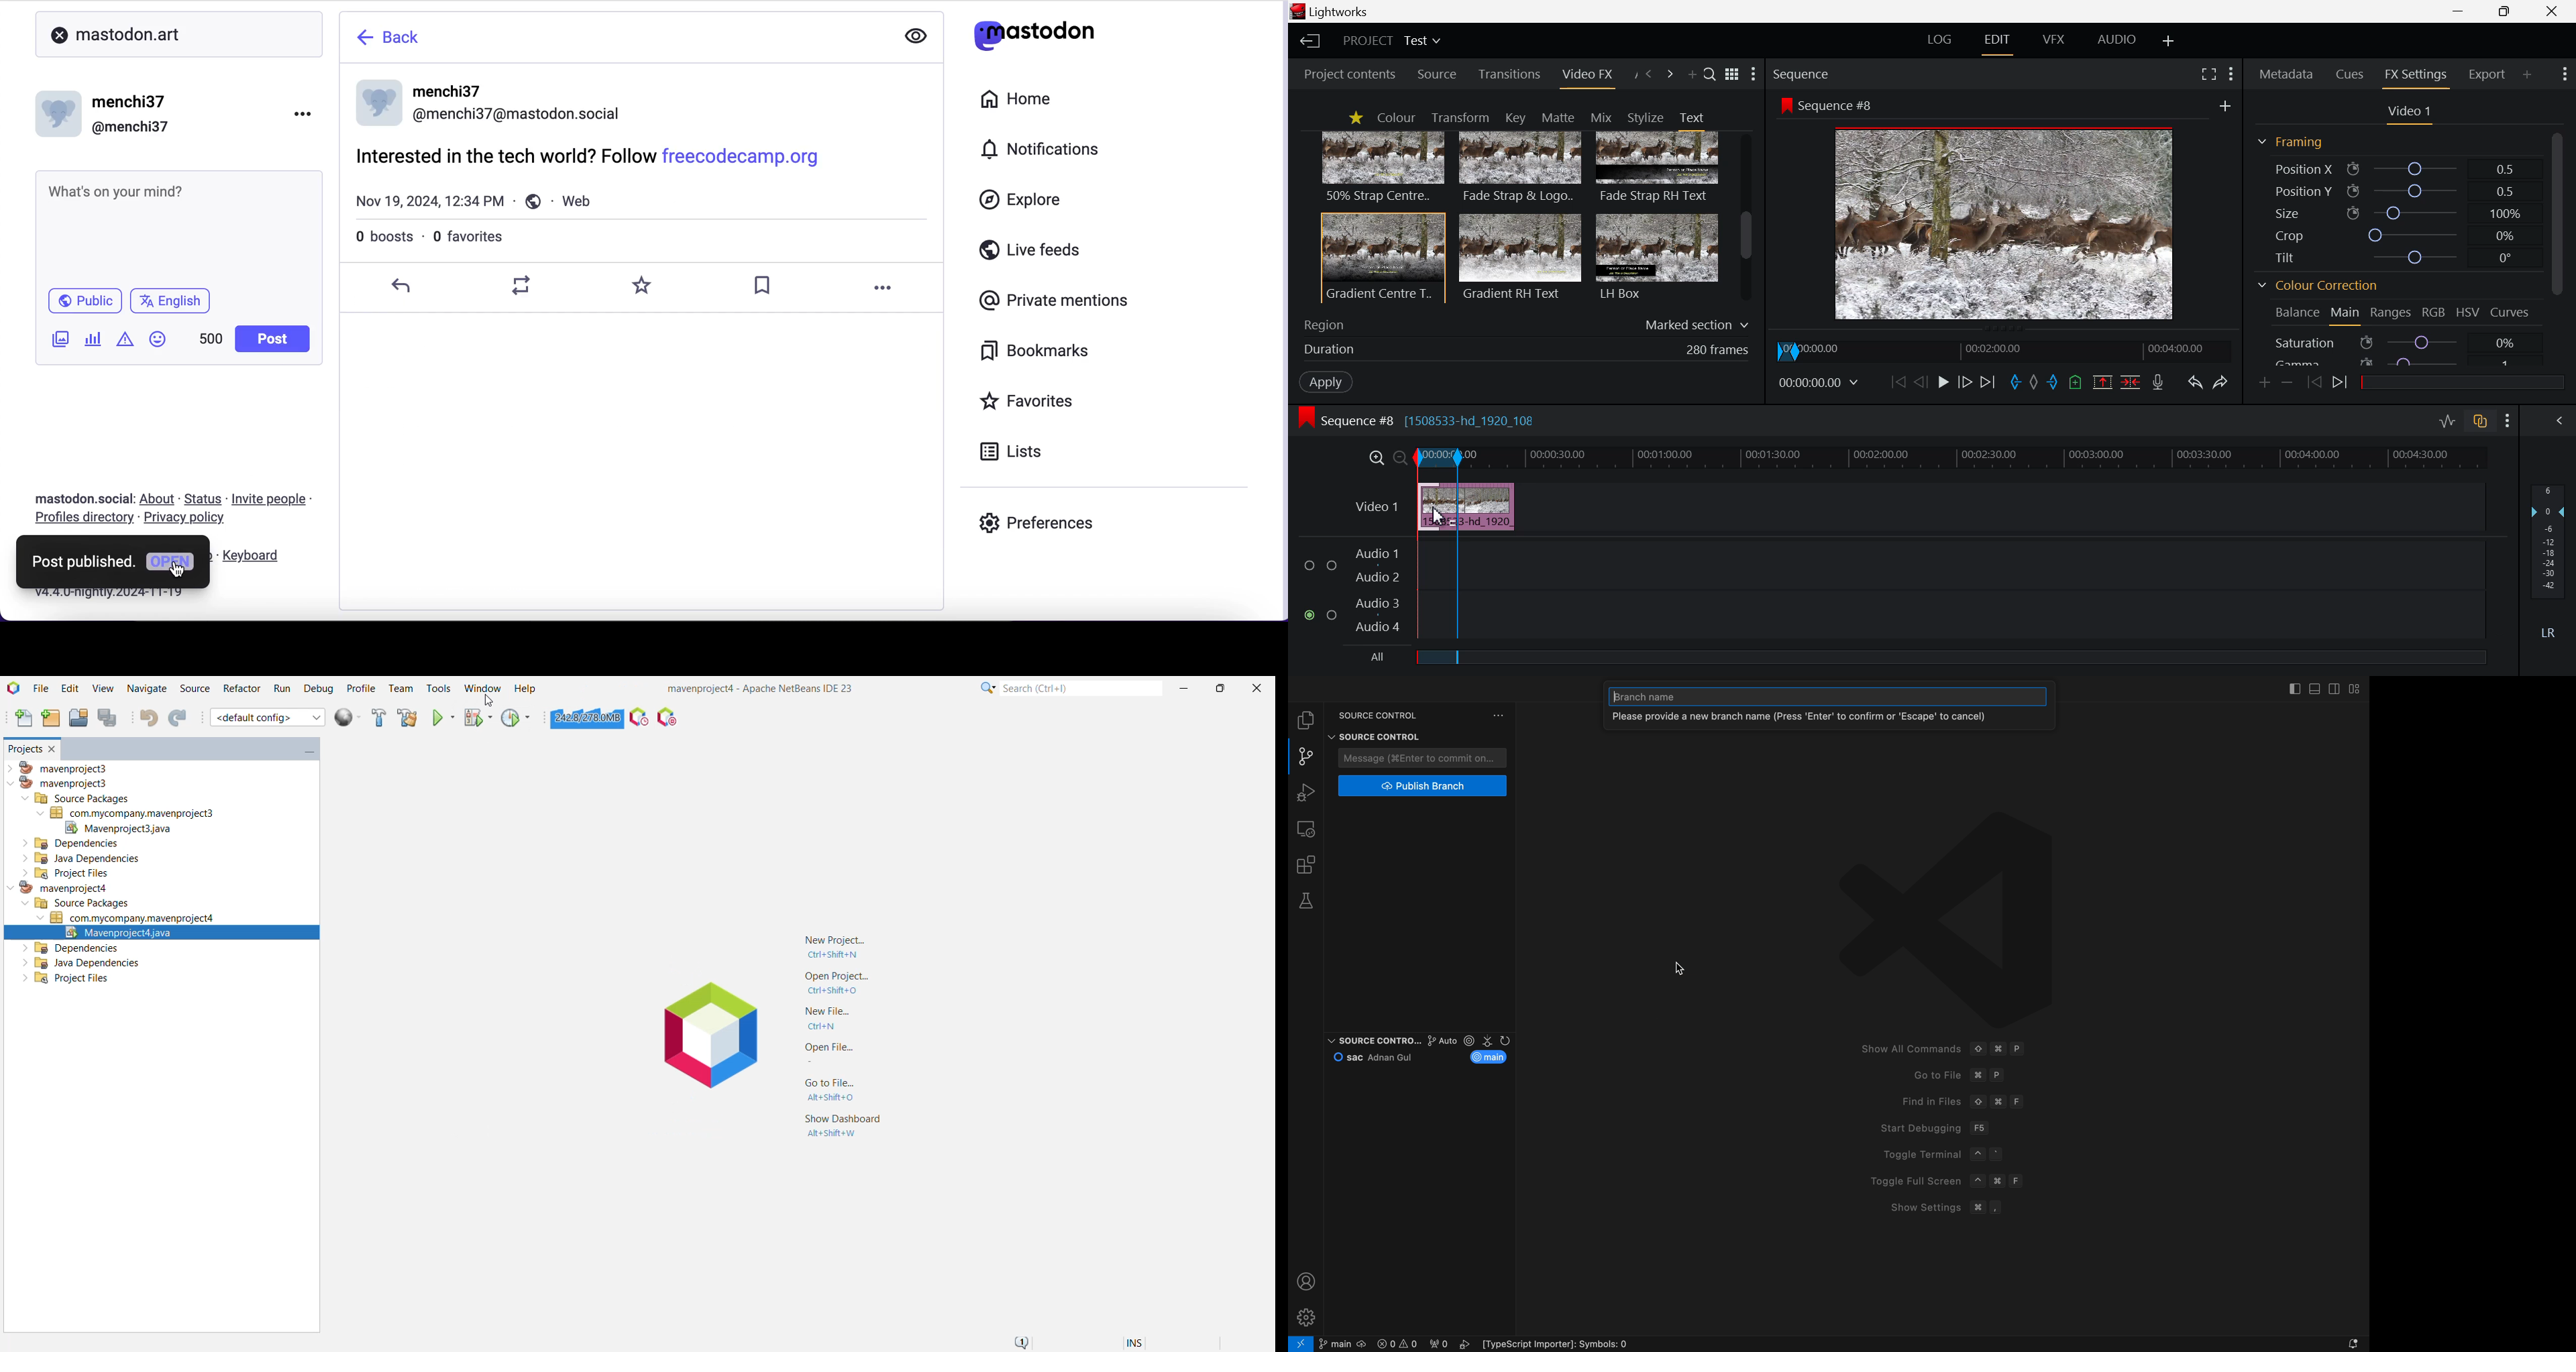 The width and height of the screenshot is (2576, 1372). What do you see at coordinates (1491, 1057) in the screenshot?
I see `current branch` at bounding box center [1491, 1057].